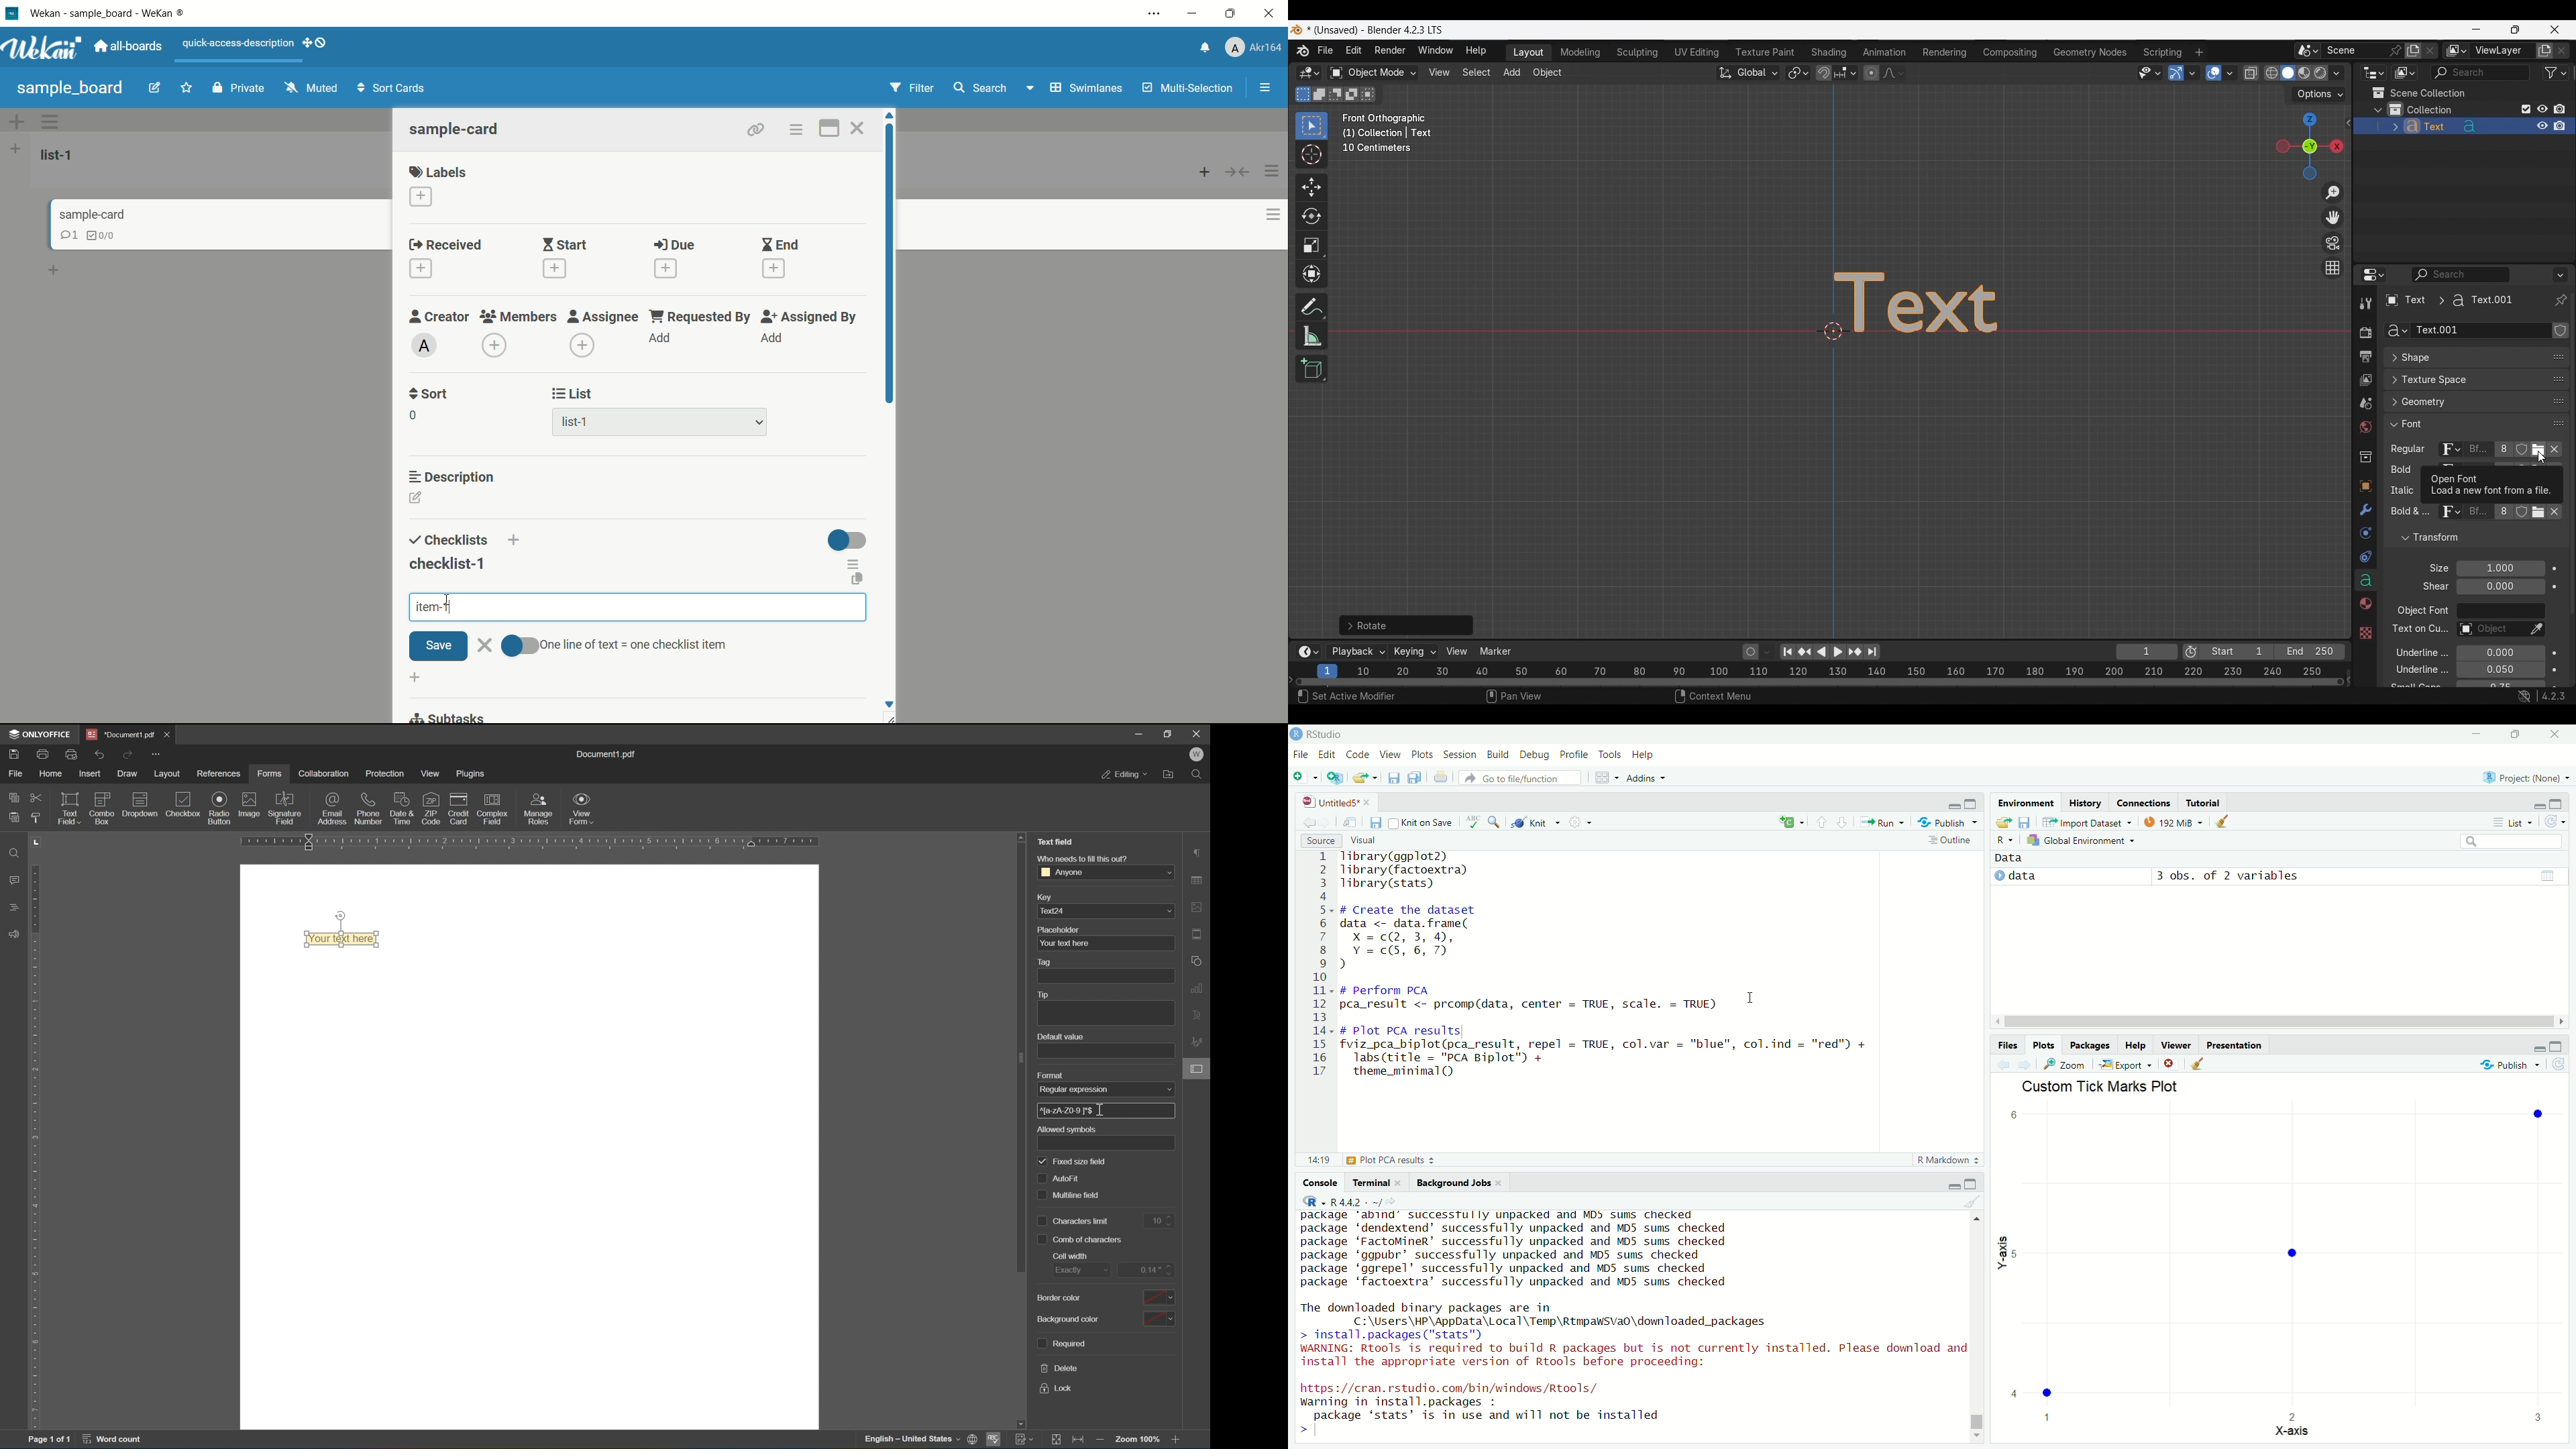 The width and height of the screenshot is (2576, 1456). What do you see at coordinates (1847, 72) in the screenshot?
I see `Snapping options` at bounding box center [1847, 72].